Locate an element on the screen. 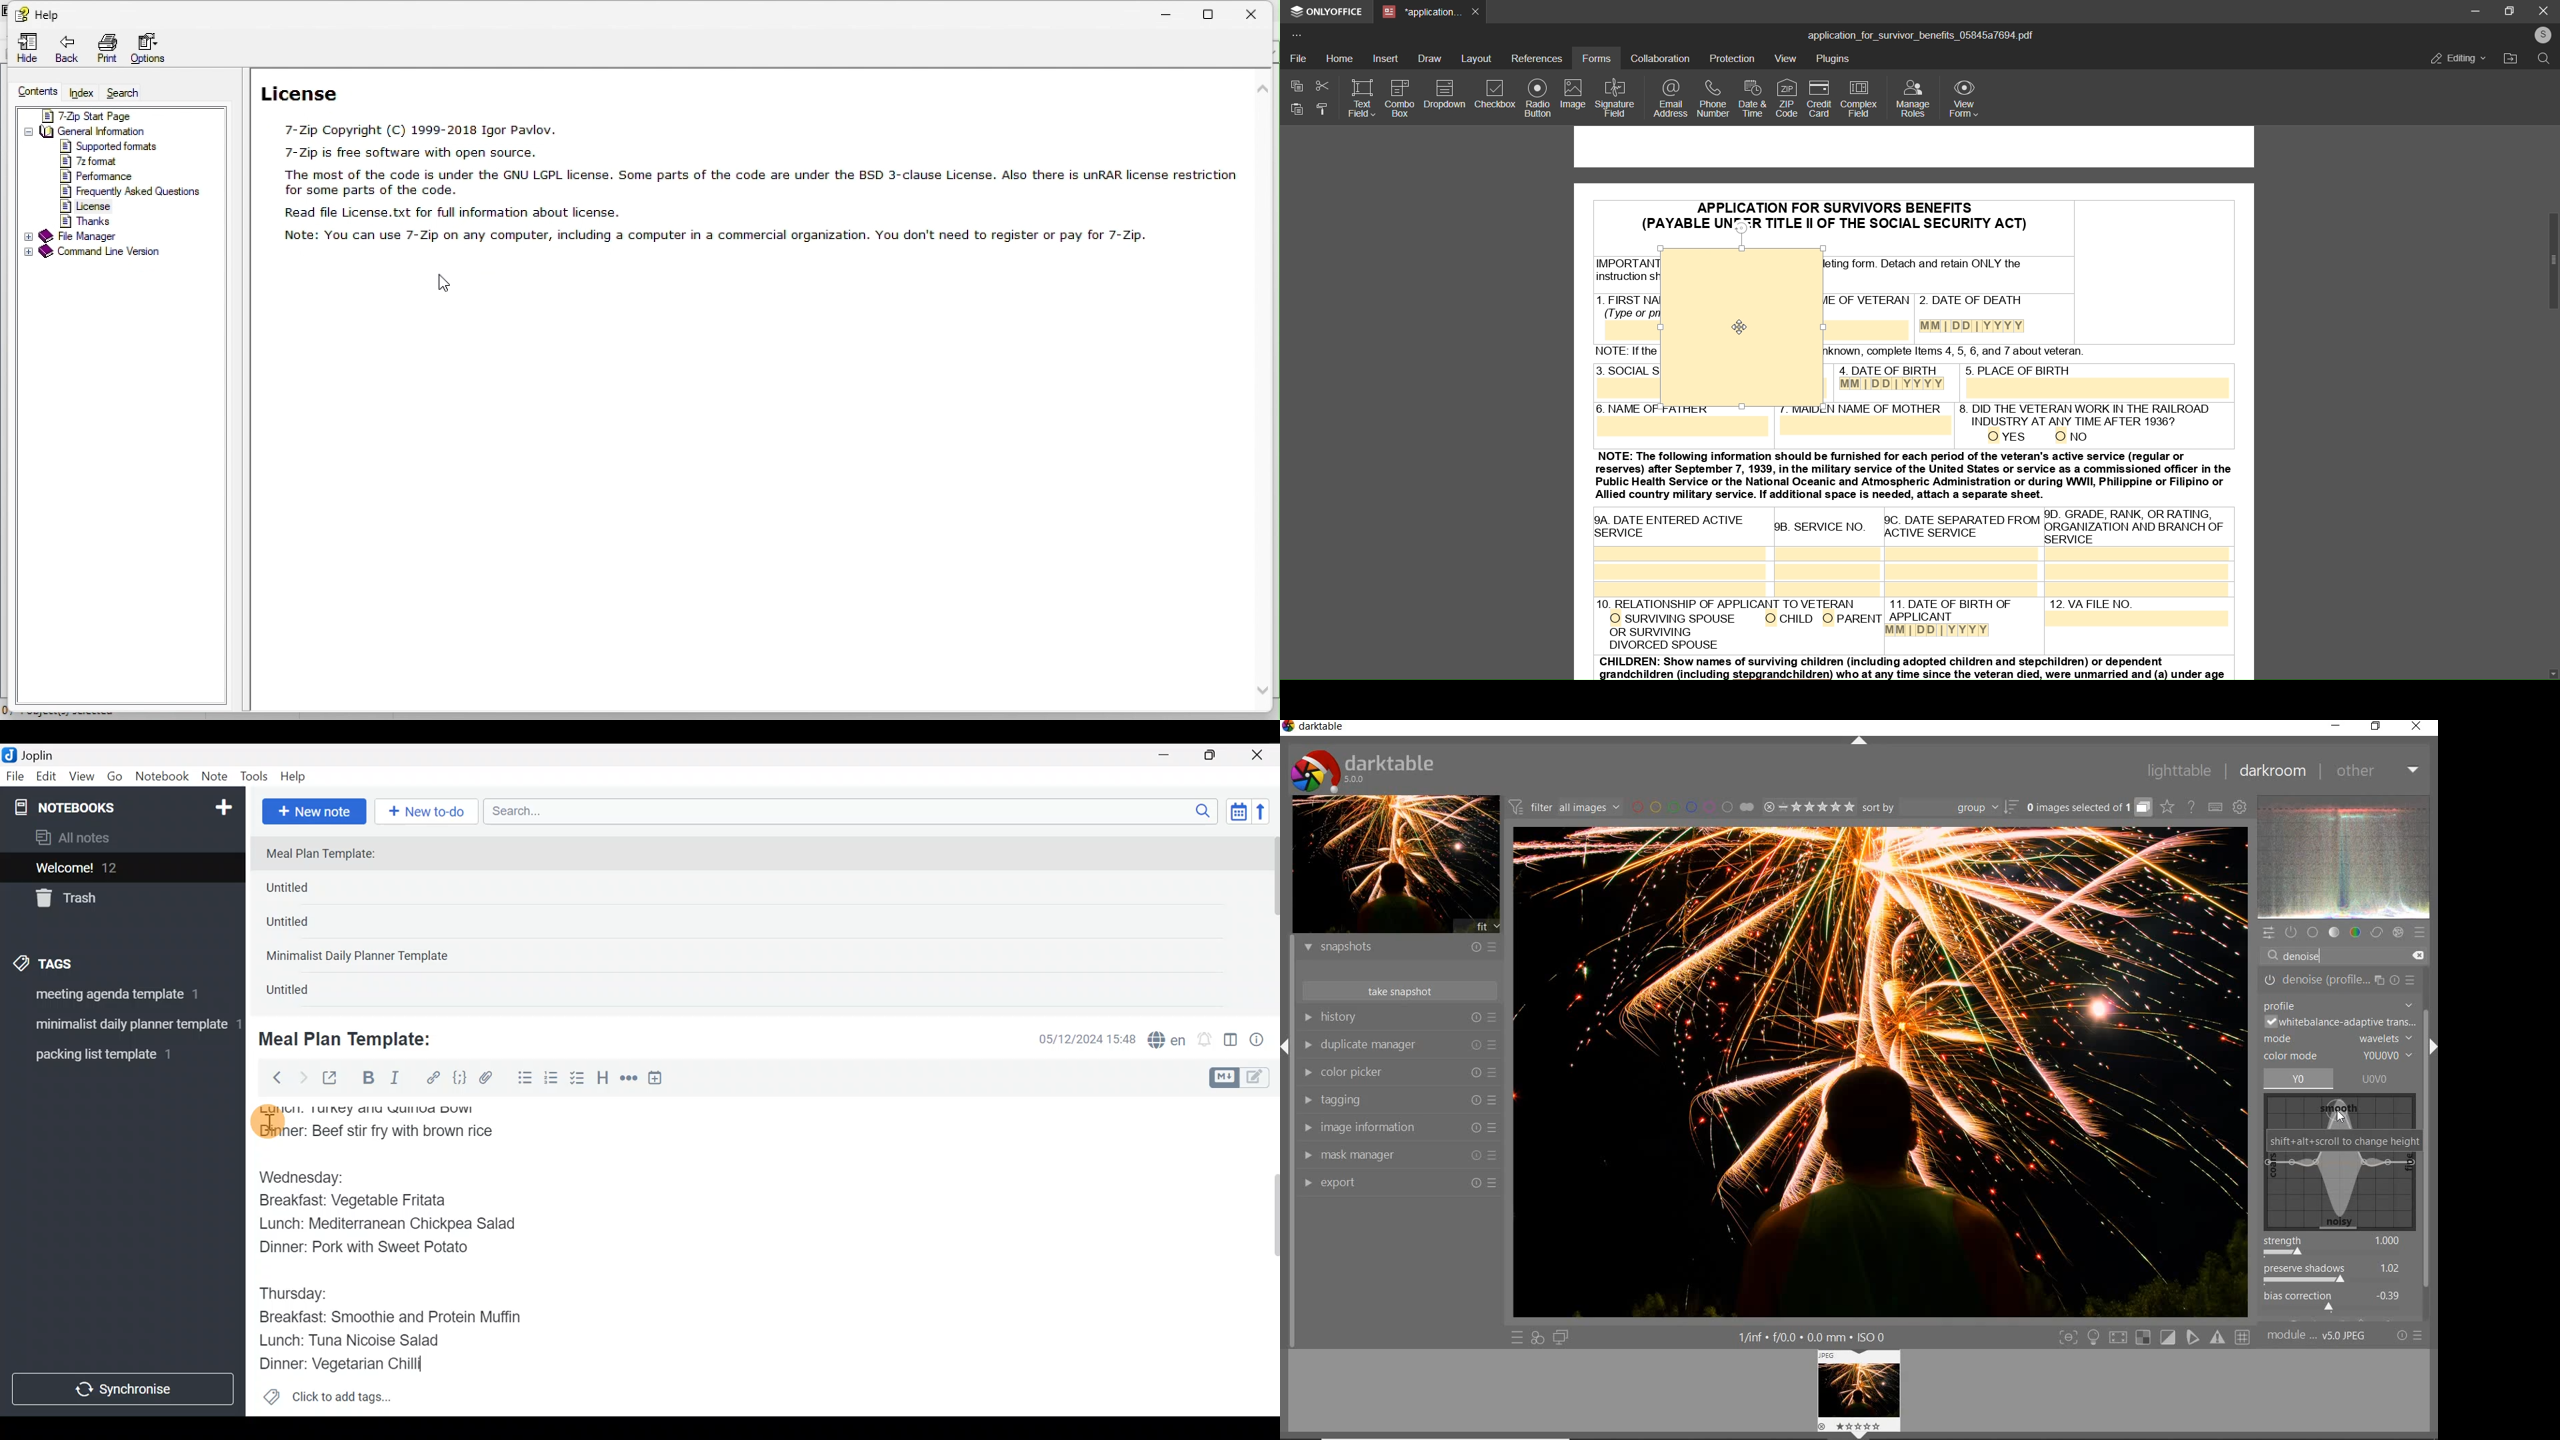  file manager is located at coordinates (79, 236).